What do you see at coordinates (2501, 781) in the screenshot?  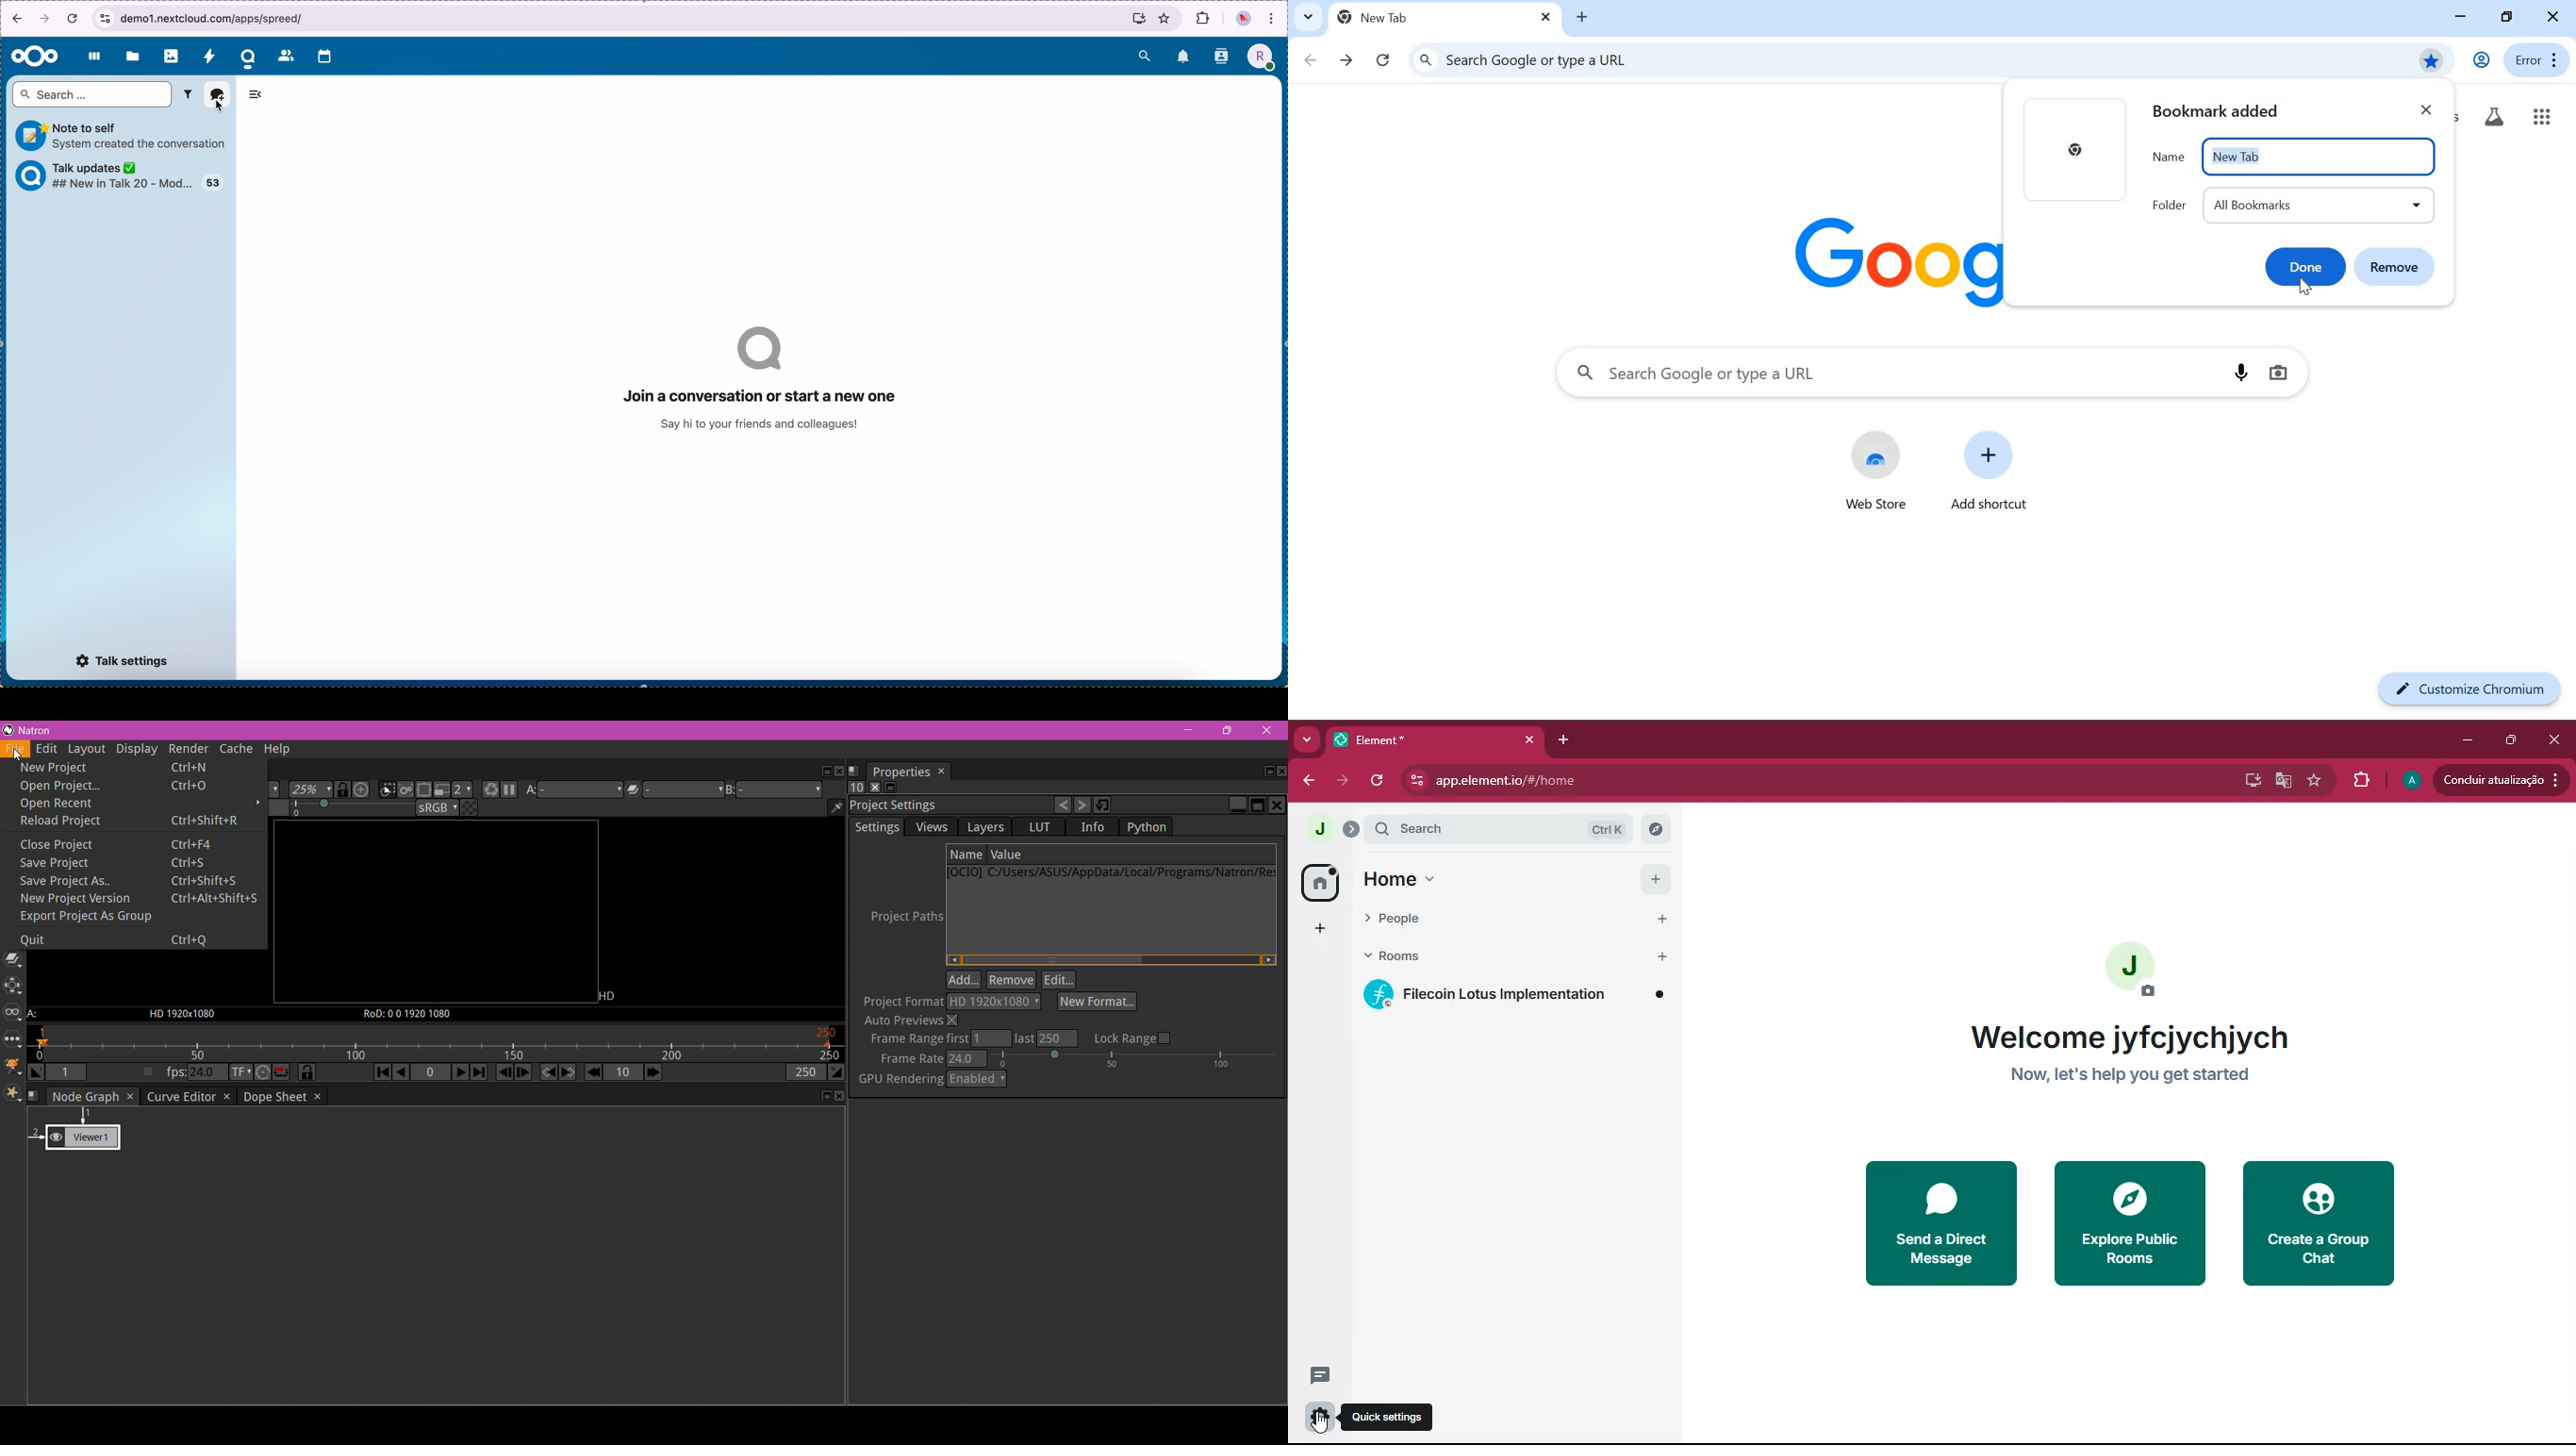 I see `update` at bounding box center [2501, 781].